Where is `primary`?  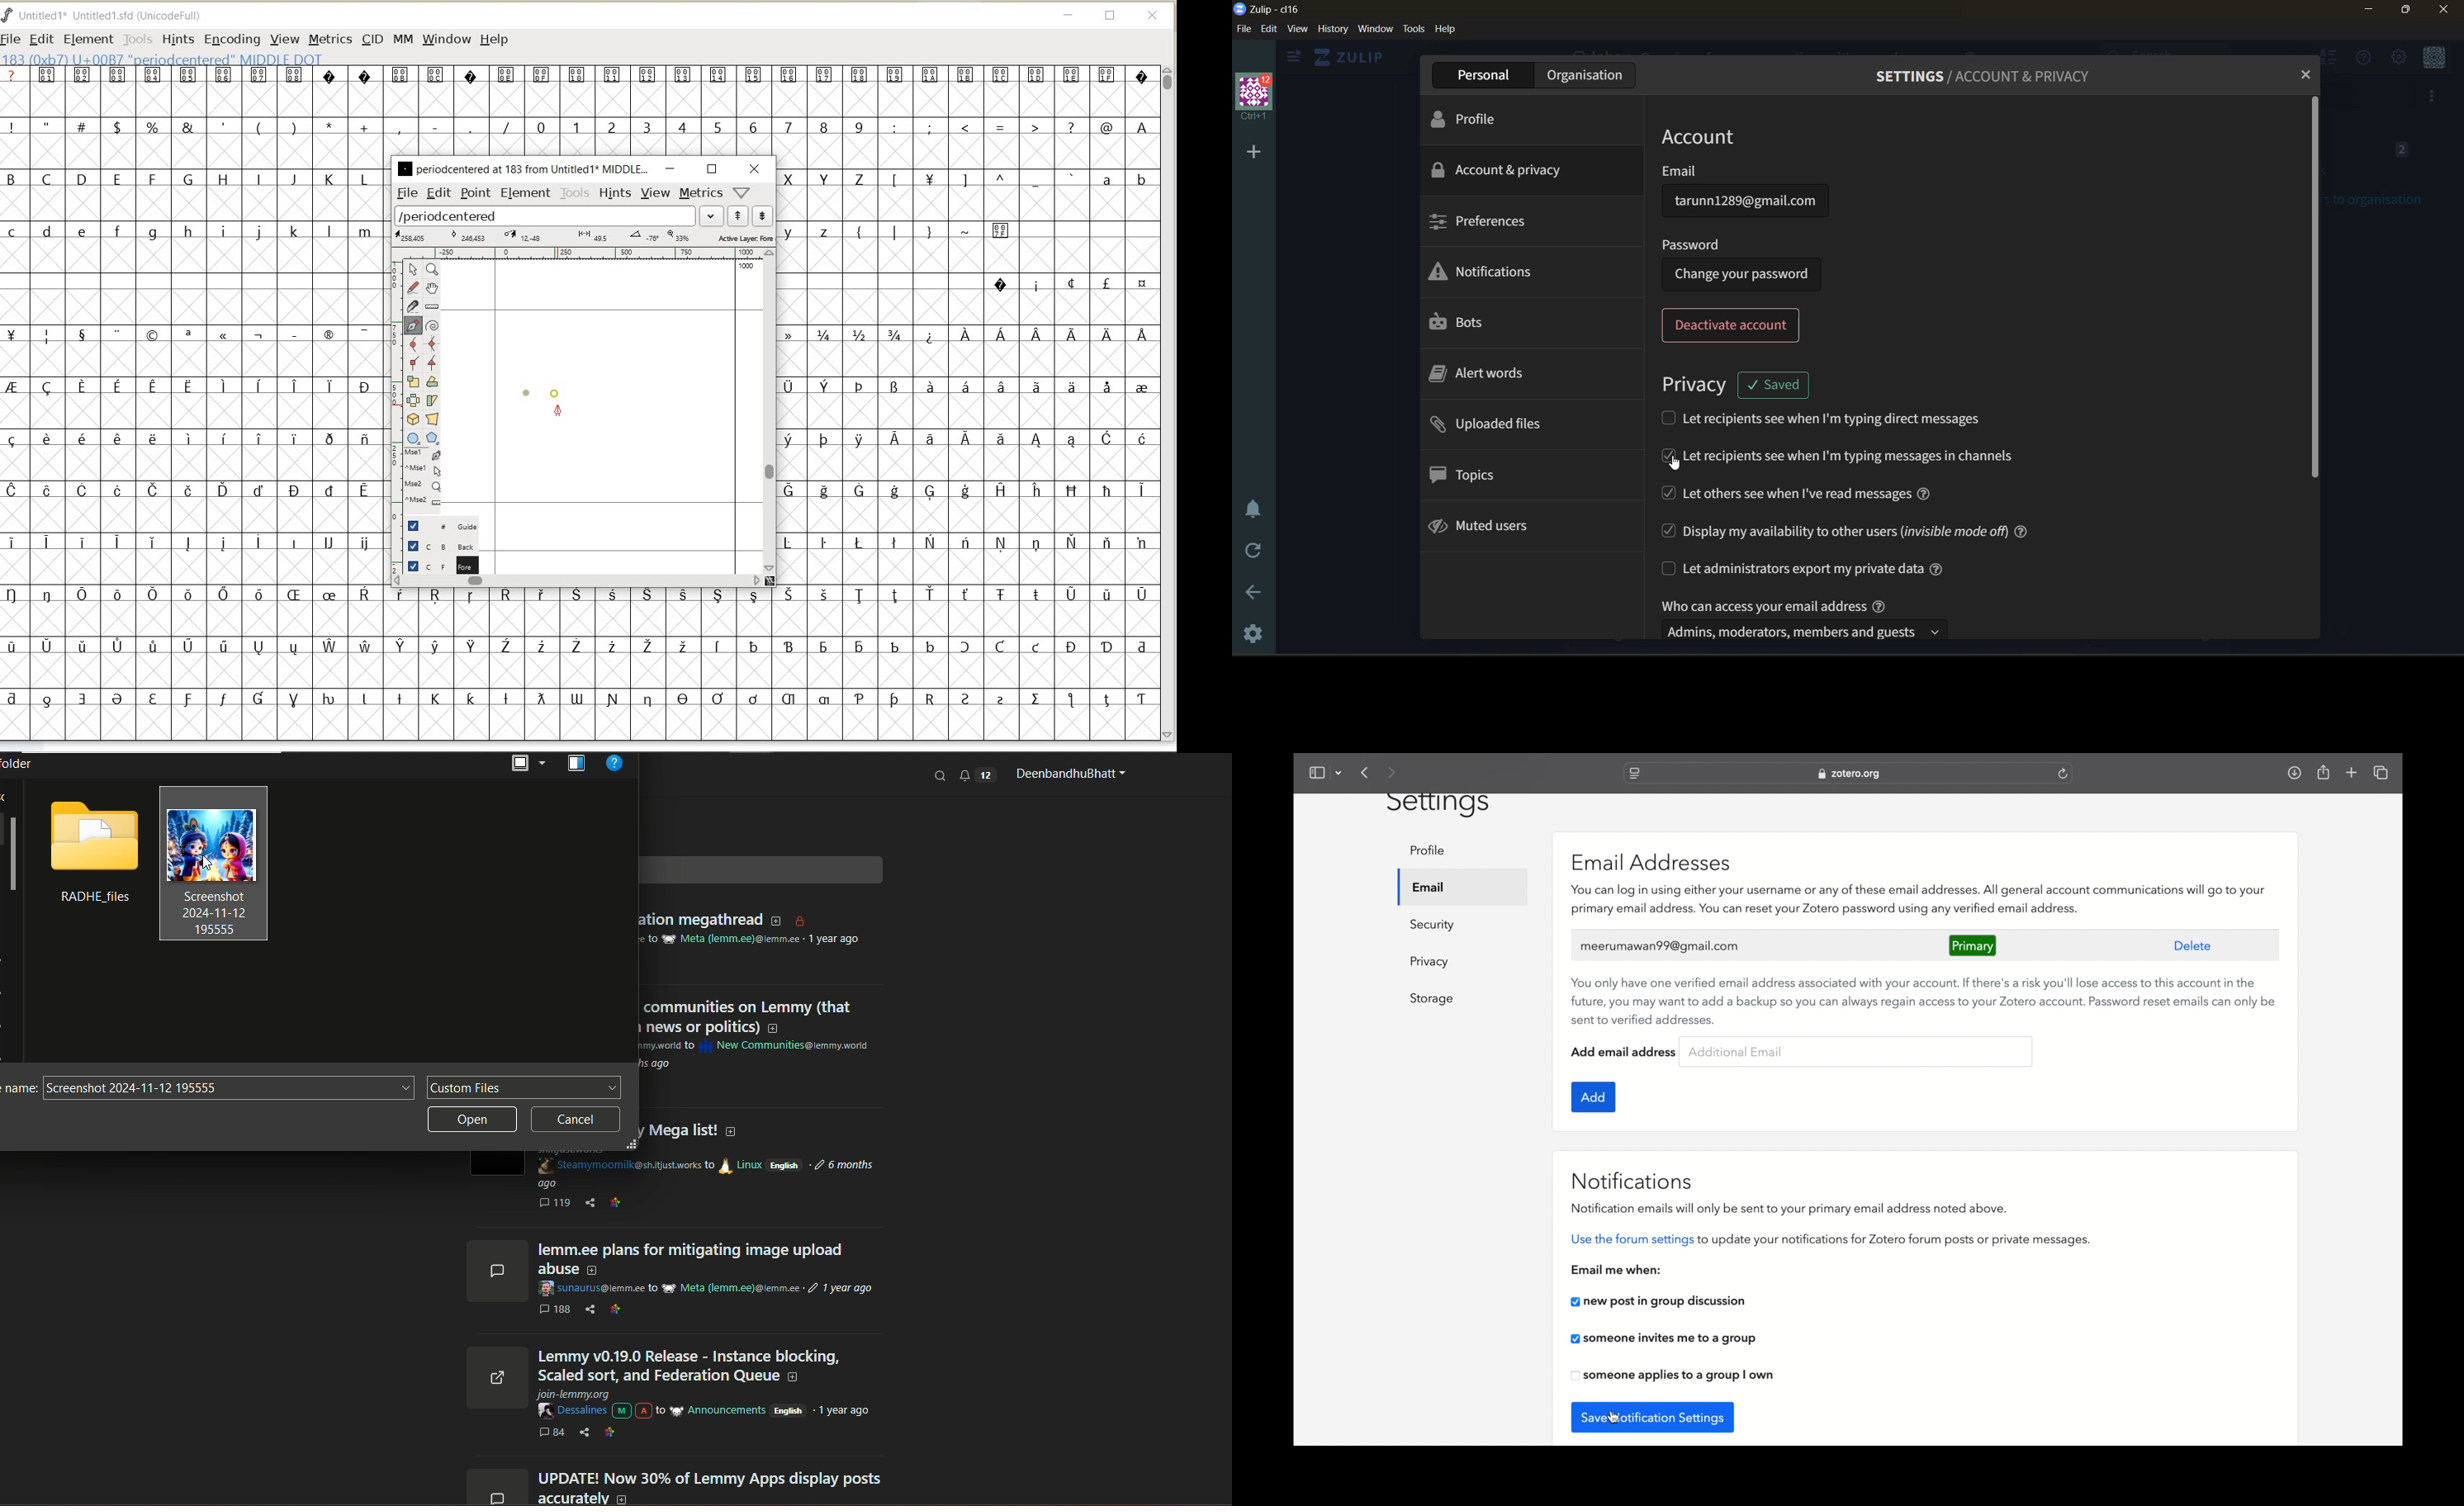
primary is located at coordinates (1972, 945).